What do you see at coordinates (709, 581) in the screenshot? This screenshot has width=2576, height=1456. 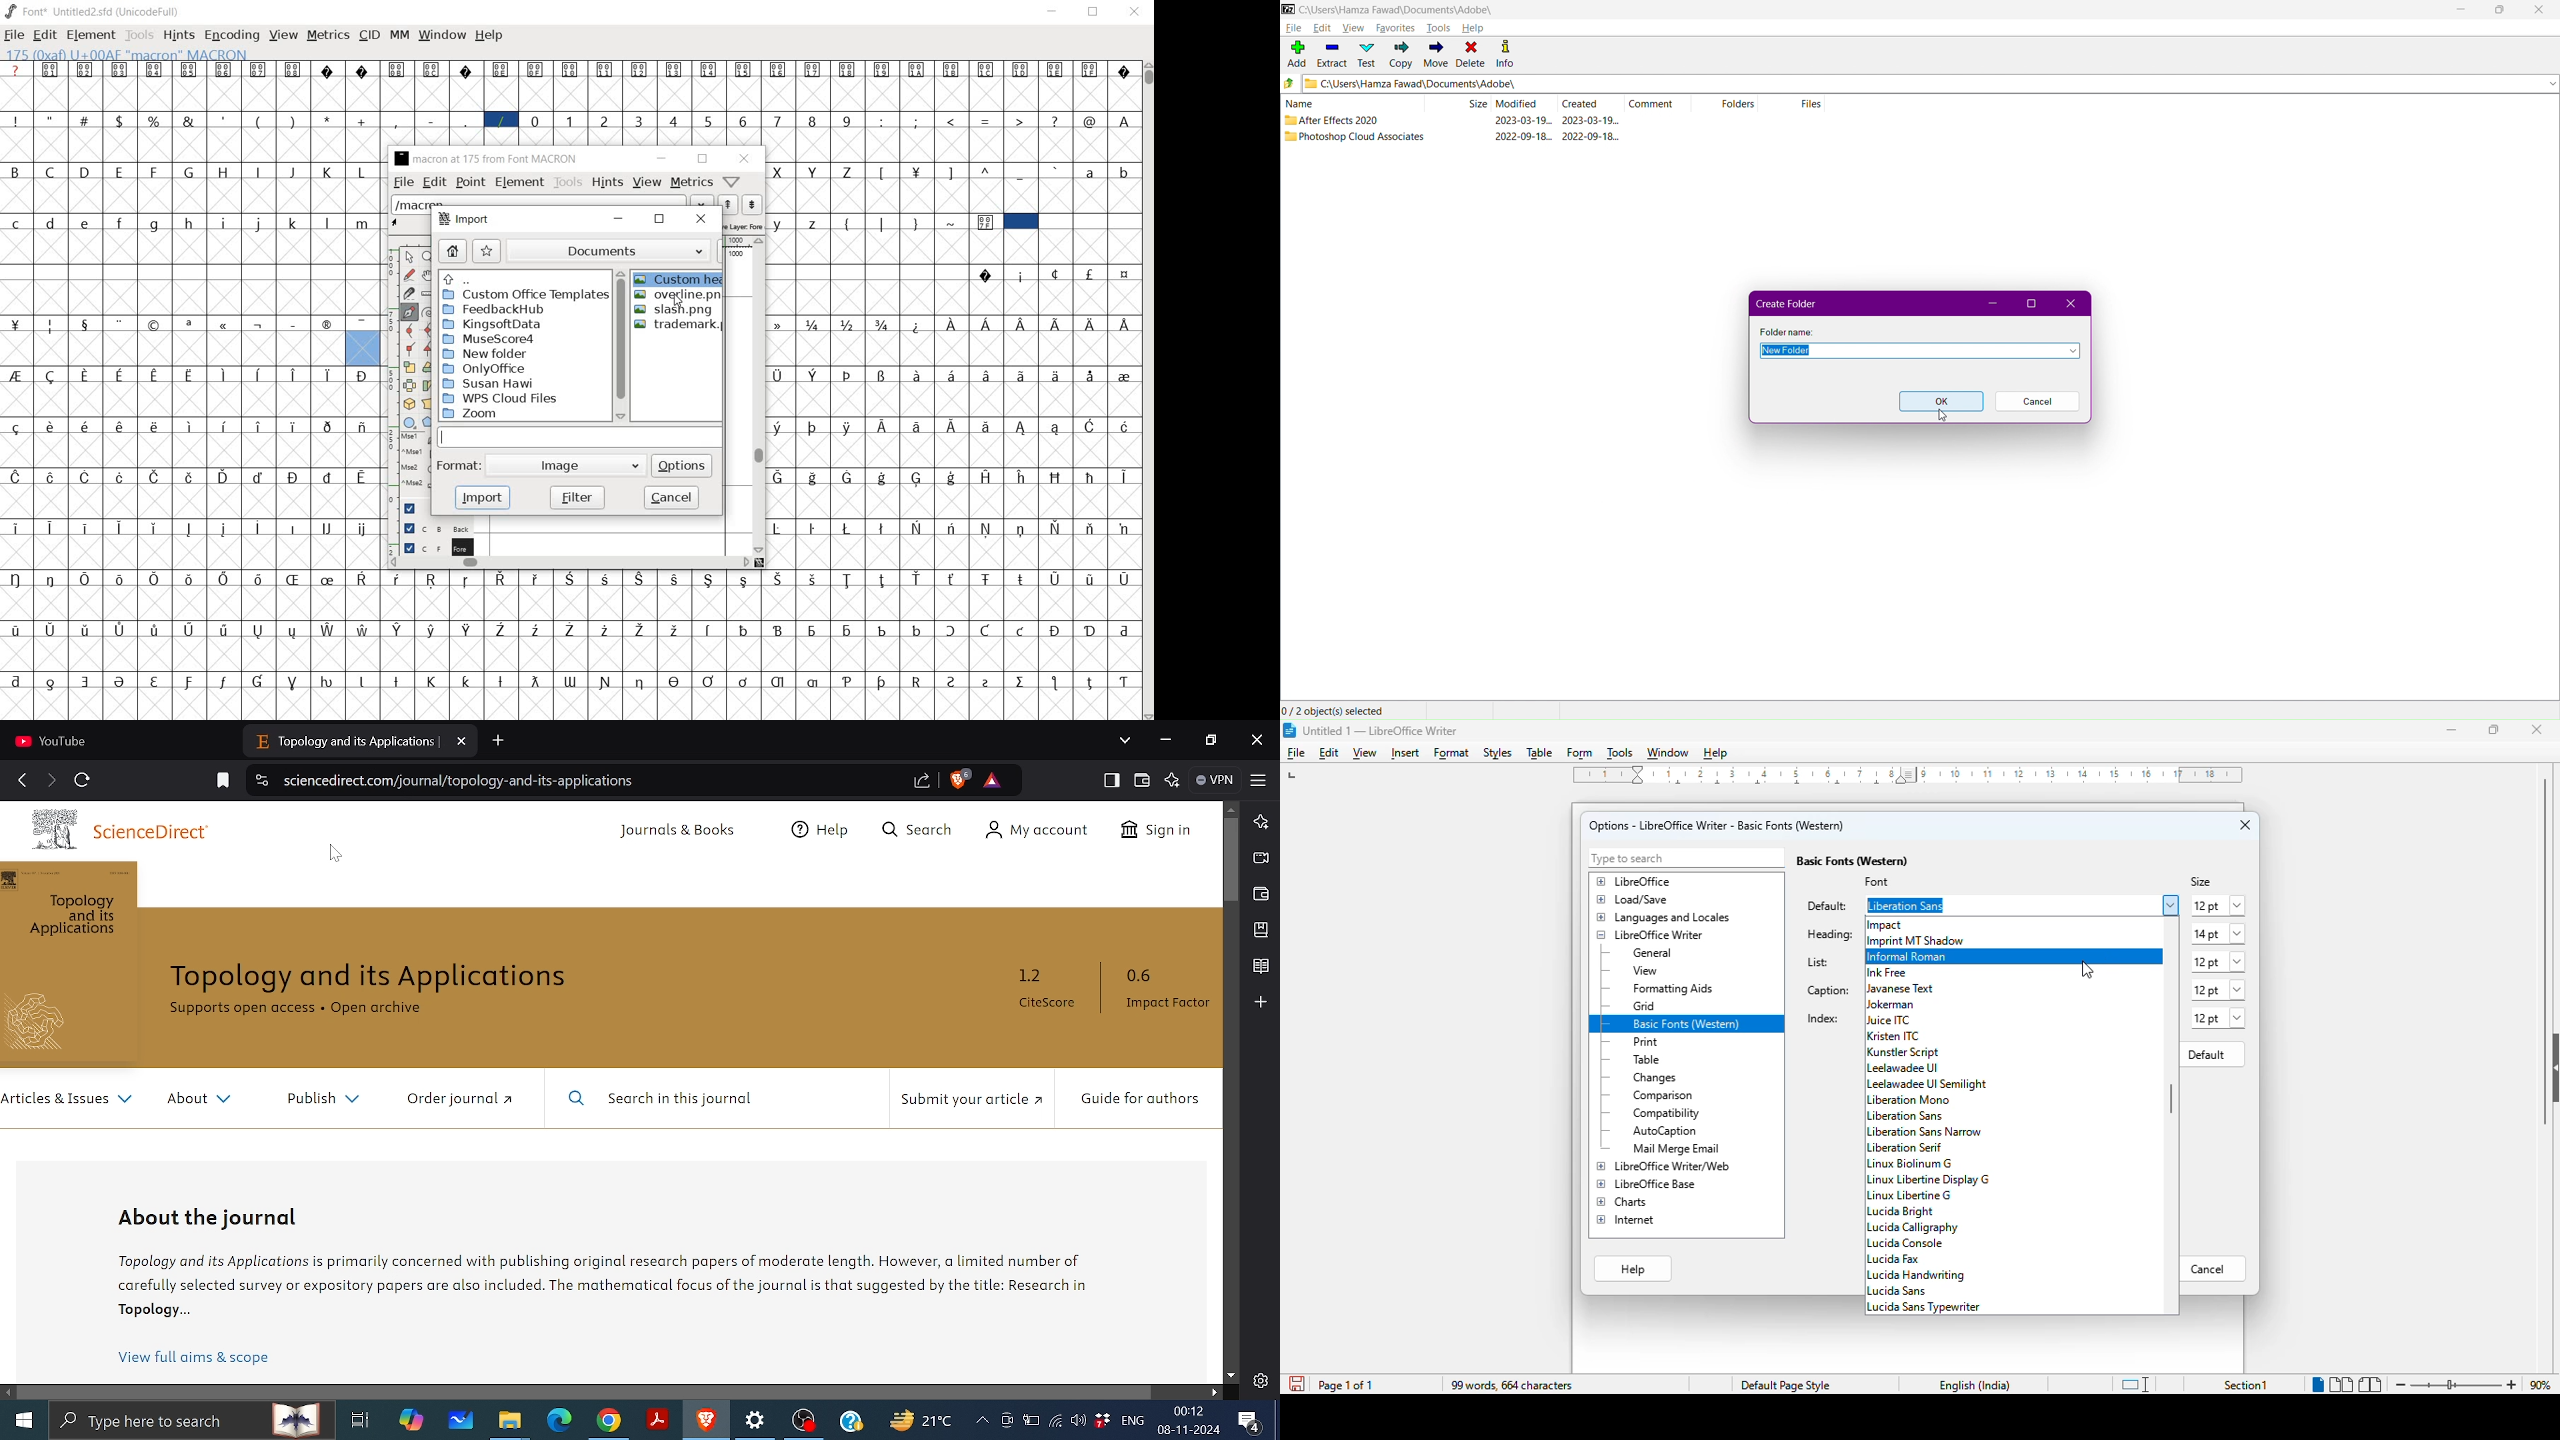 I see `Symbol` at bounding box center [709, 581].